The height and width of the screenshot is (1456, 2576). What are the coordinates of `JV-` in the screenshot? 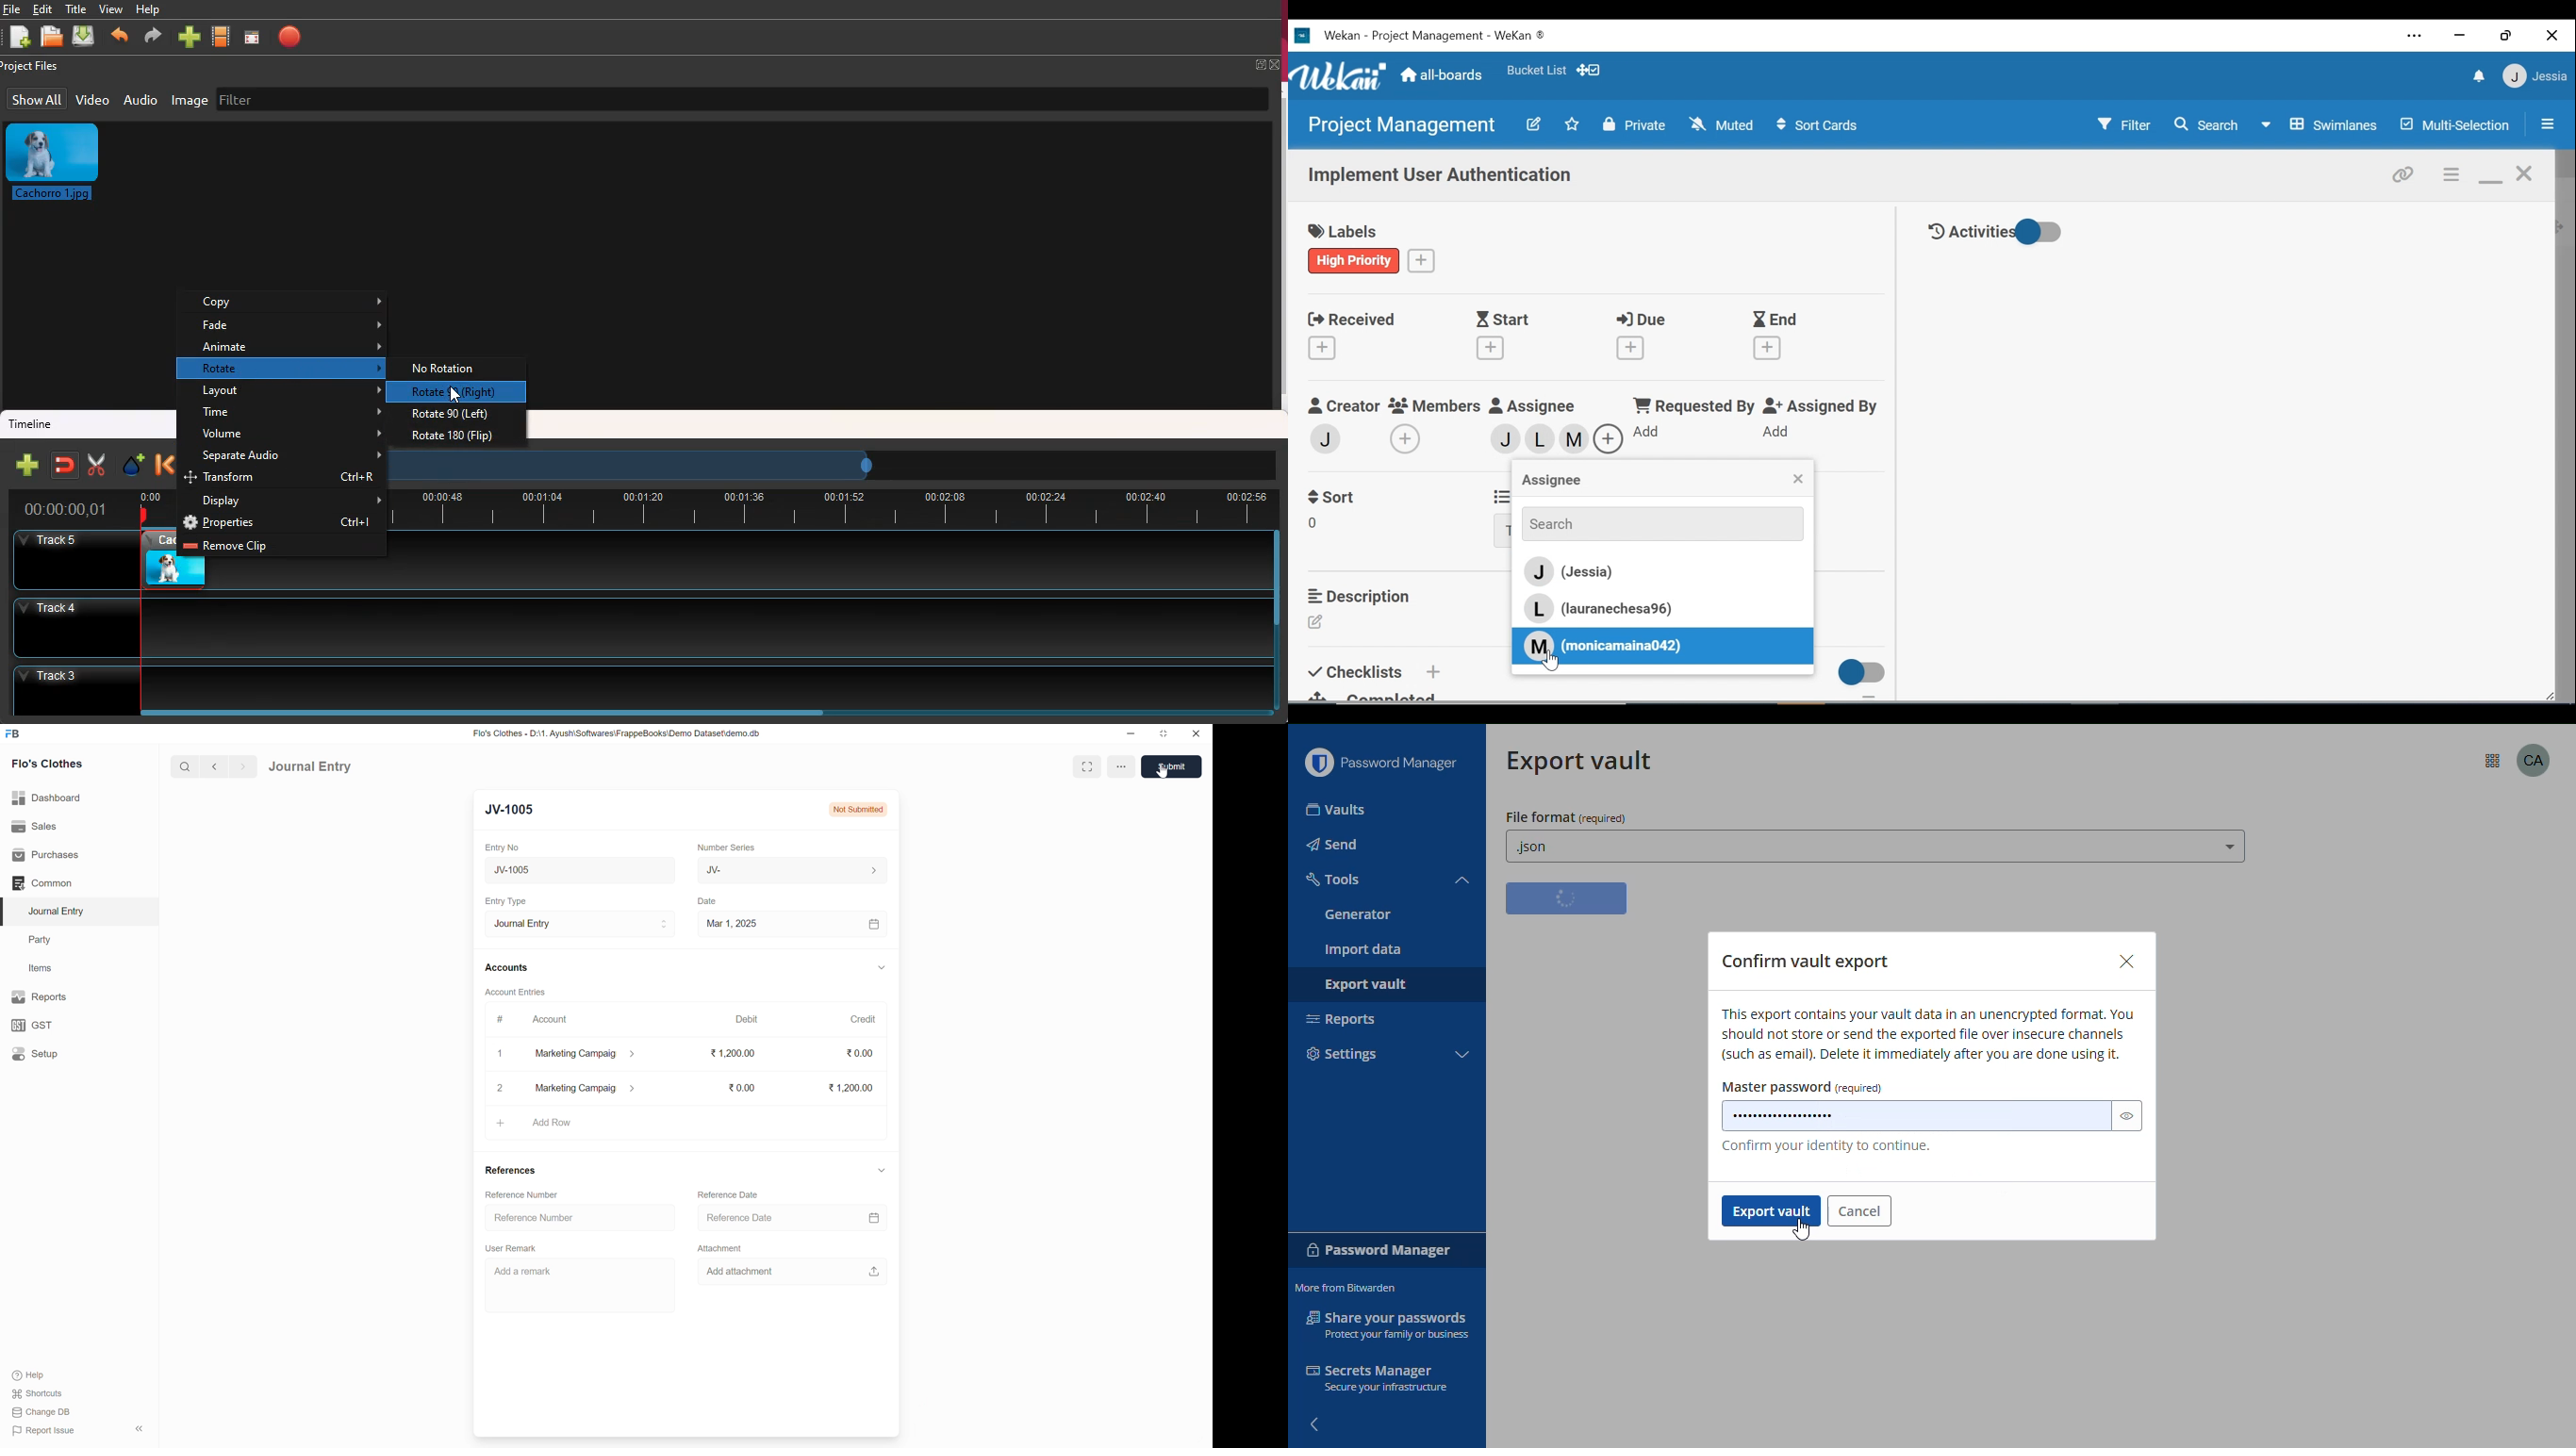 It's located at (793, 870).